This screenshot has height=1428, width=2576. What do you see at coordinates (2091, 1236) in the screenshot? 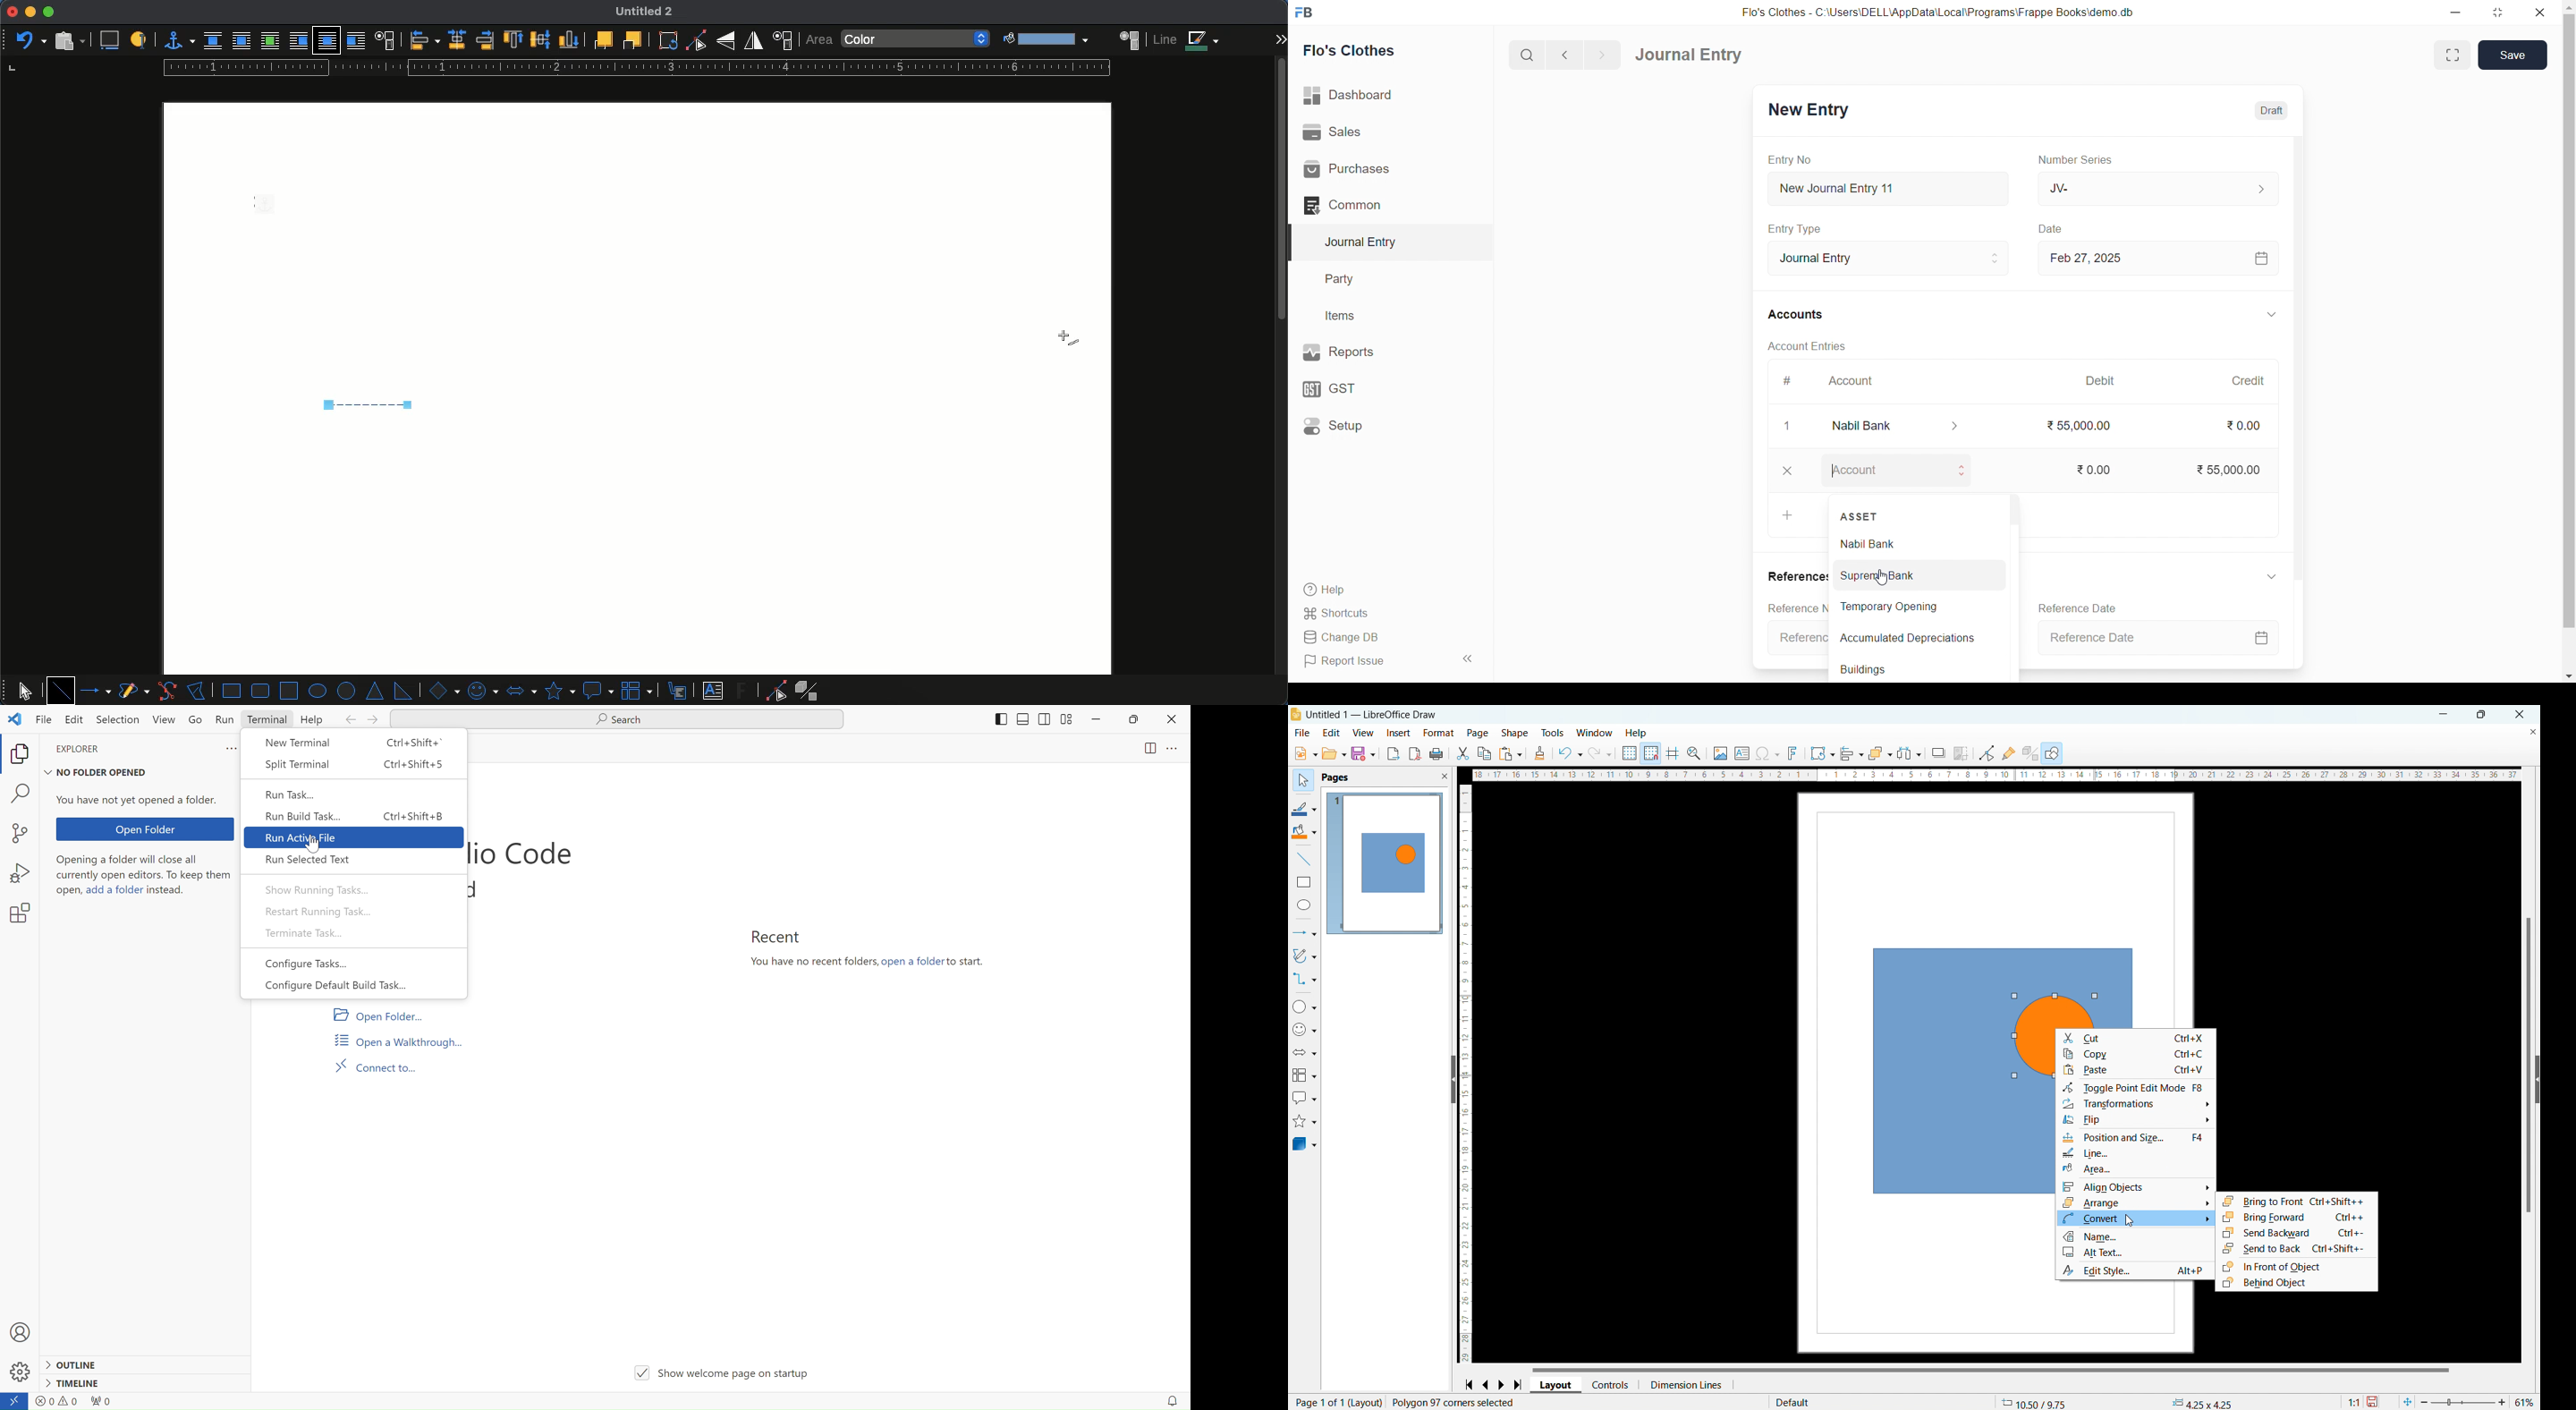
I see `Name` at bounding box center [2091, 1236].